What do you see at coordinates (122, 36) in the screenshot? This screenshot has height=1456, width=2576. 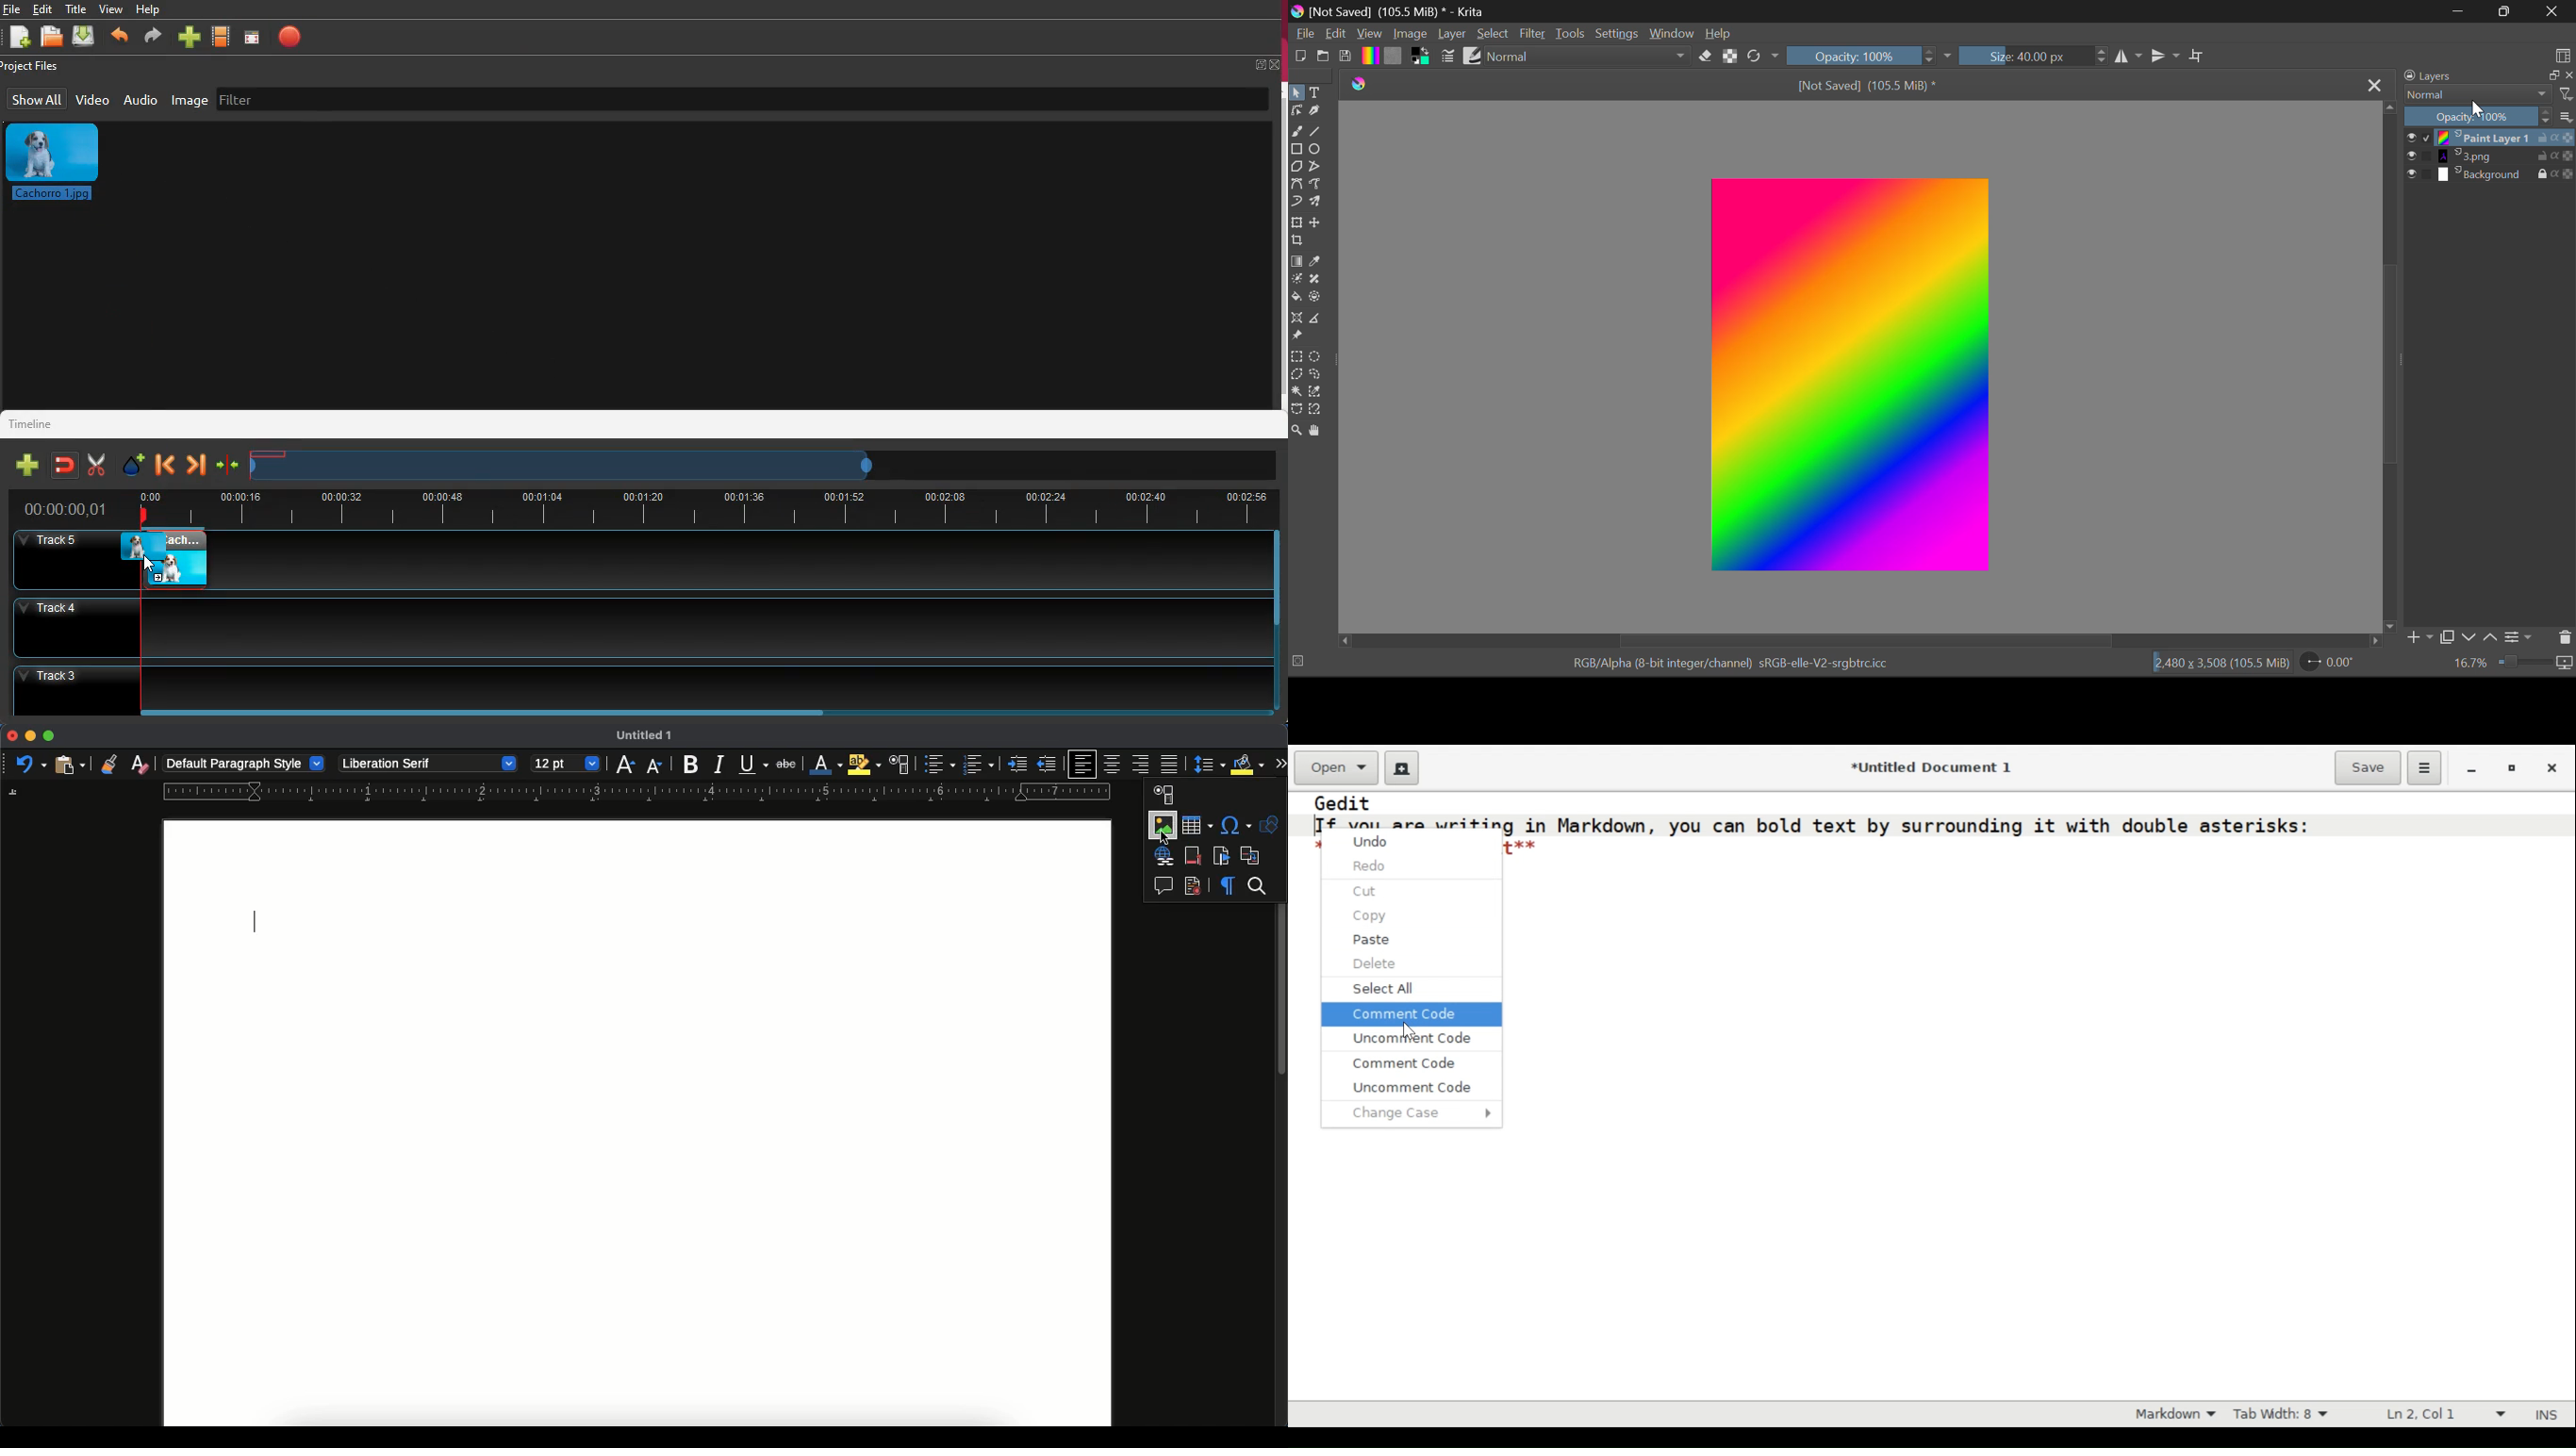 I see `back` at bounding box center [122, 36].